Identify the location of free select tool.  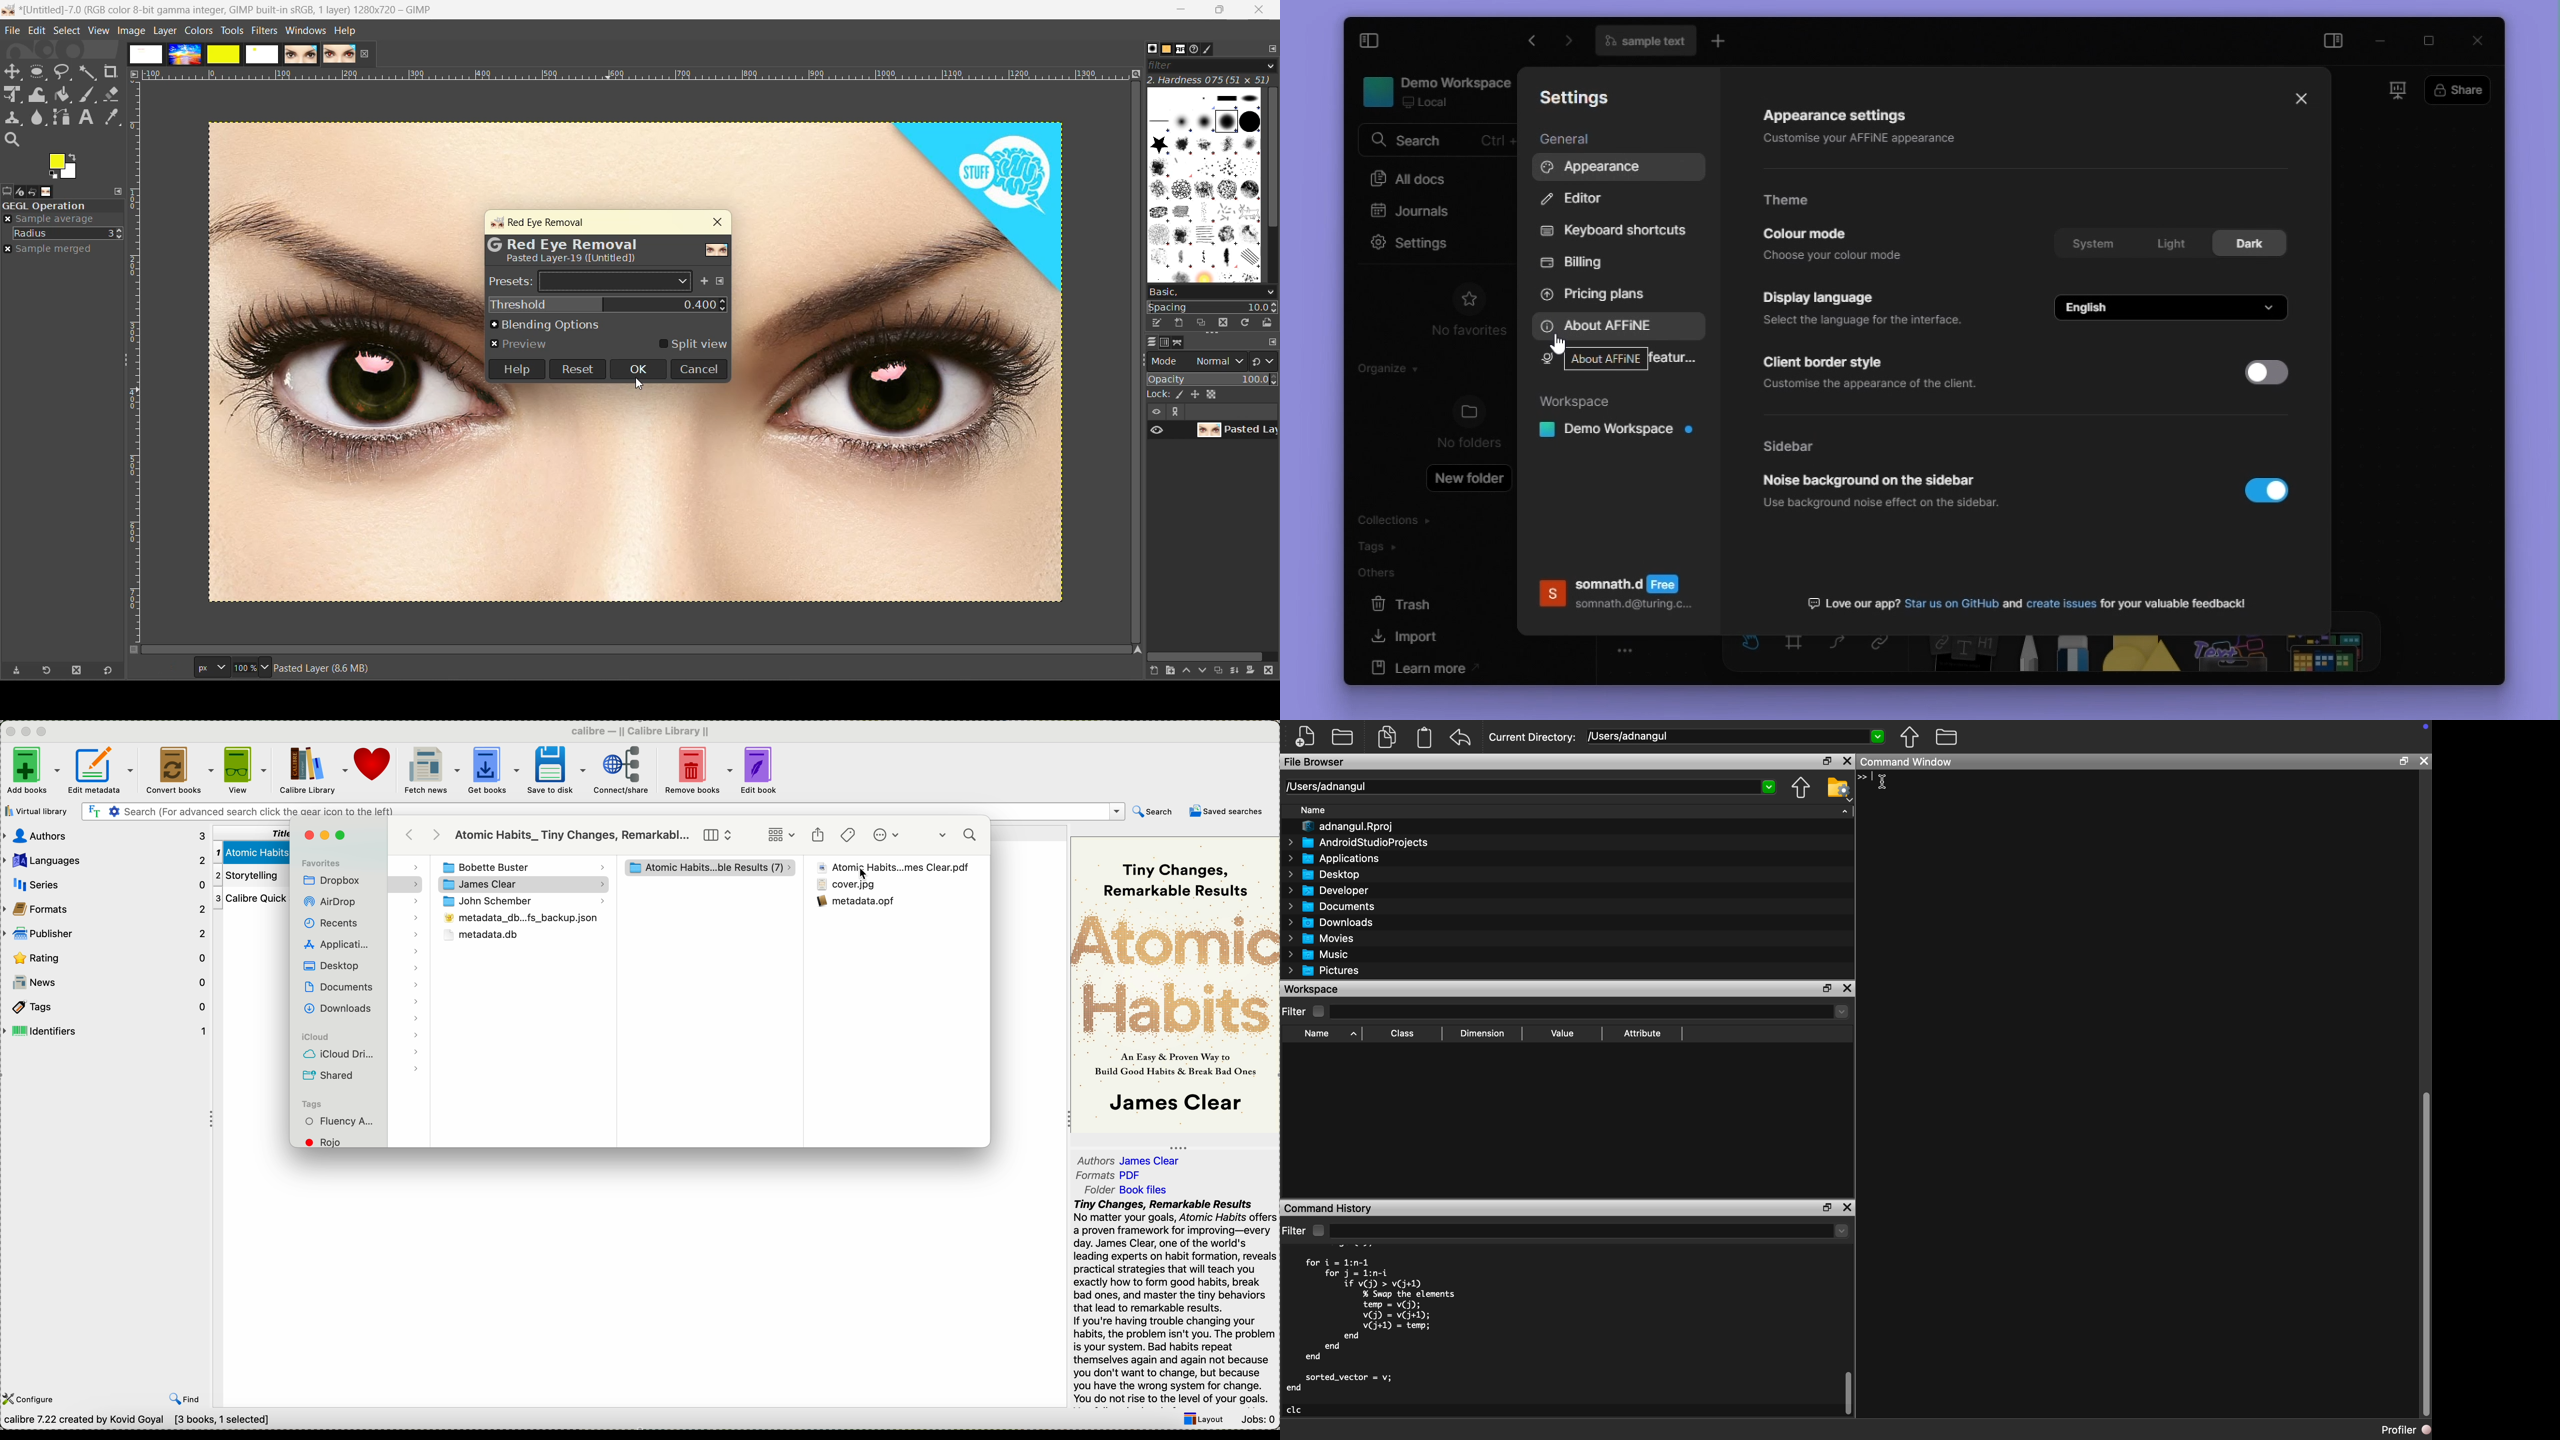
(63, 73).